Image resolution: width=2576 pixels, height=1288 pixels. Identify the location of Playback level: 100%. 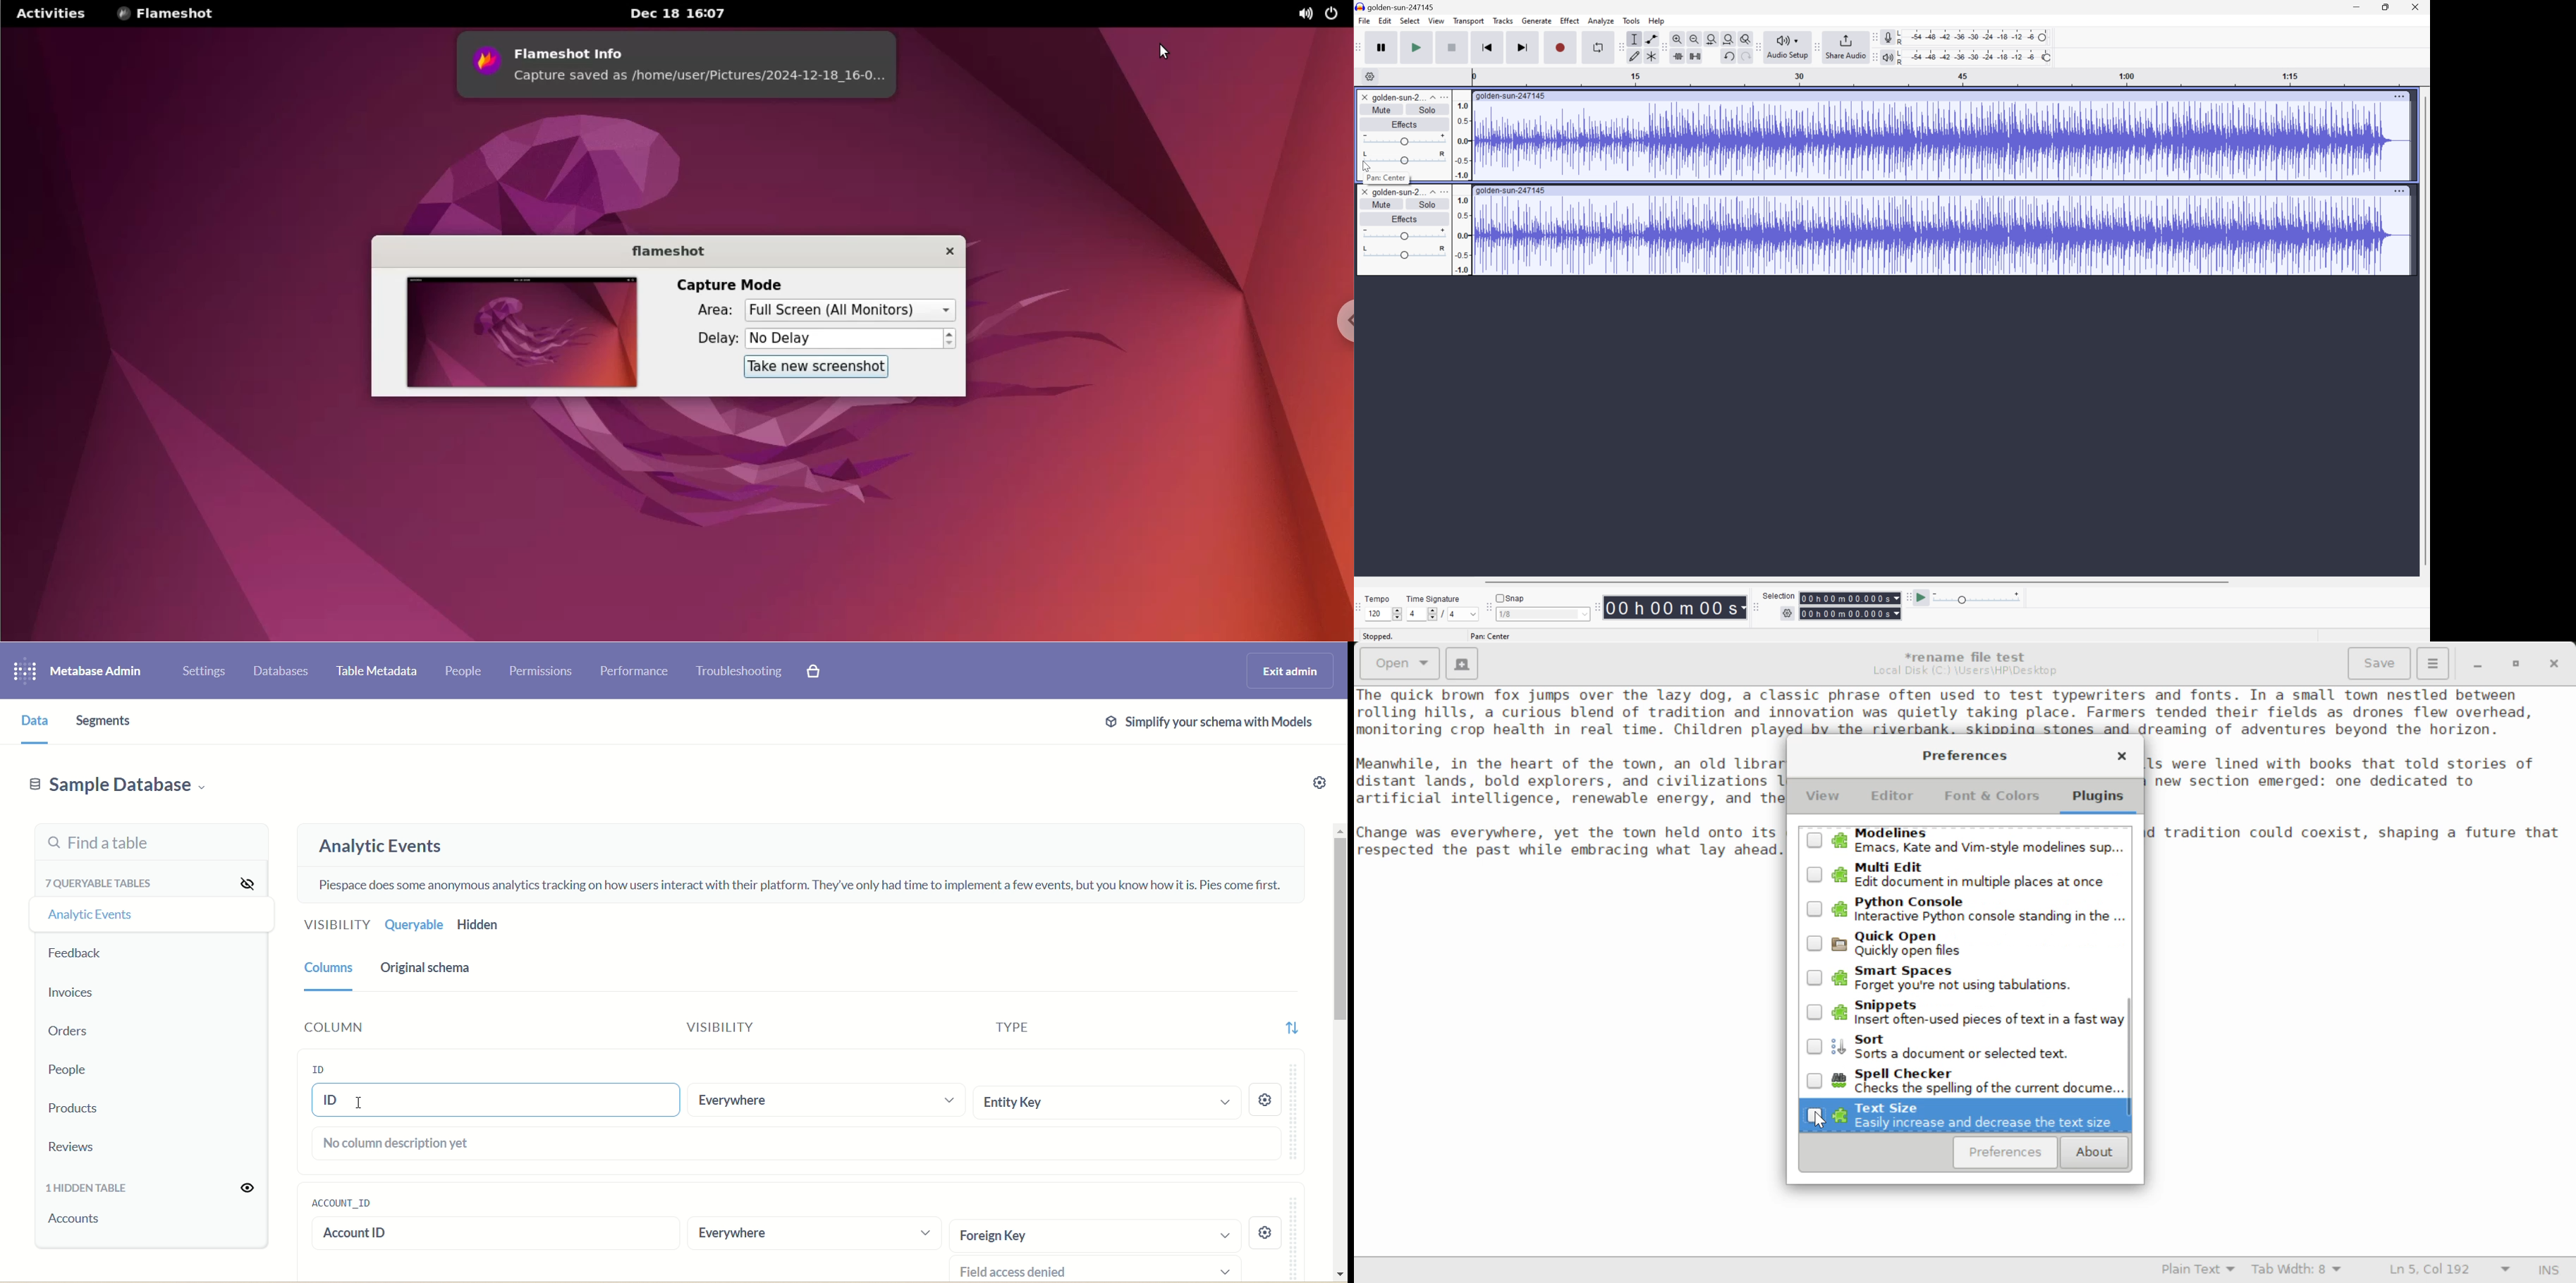
(1976, 58).